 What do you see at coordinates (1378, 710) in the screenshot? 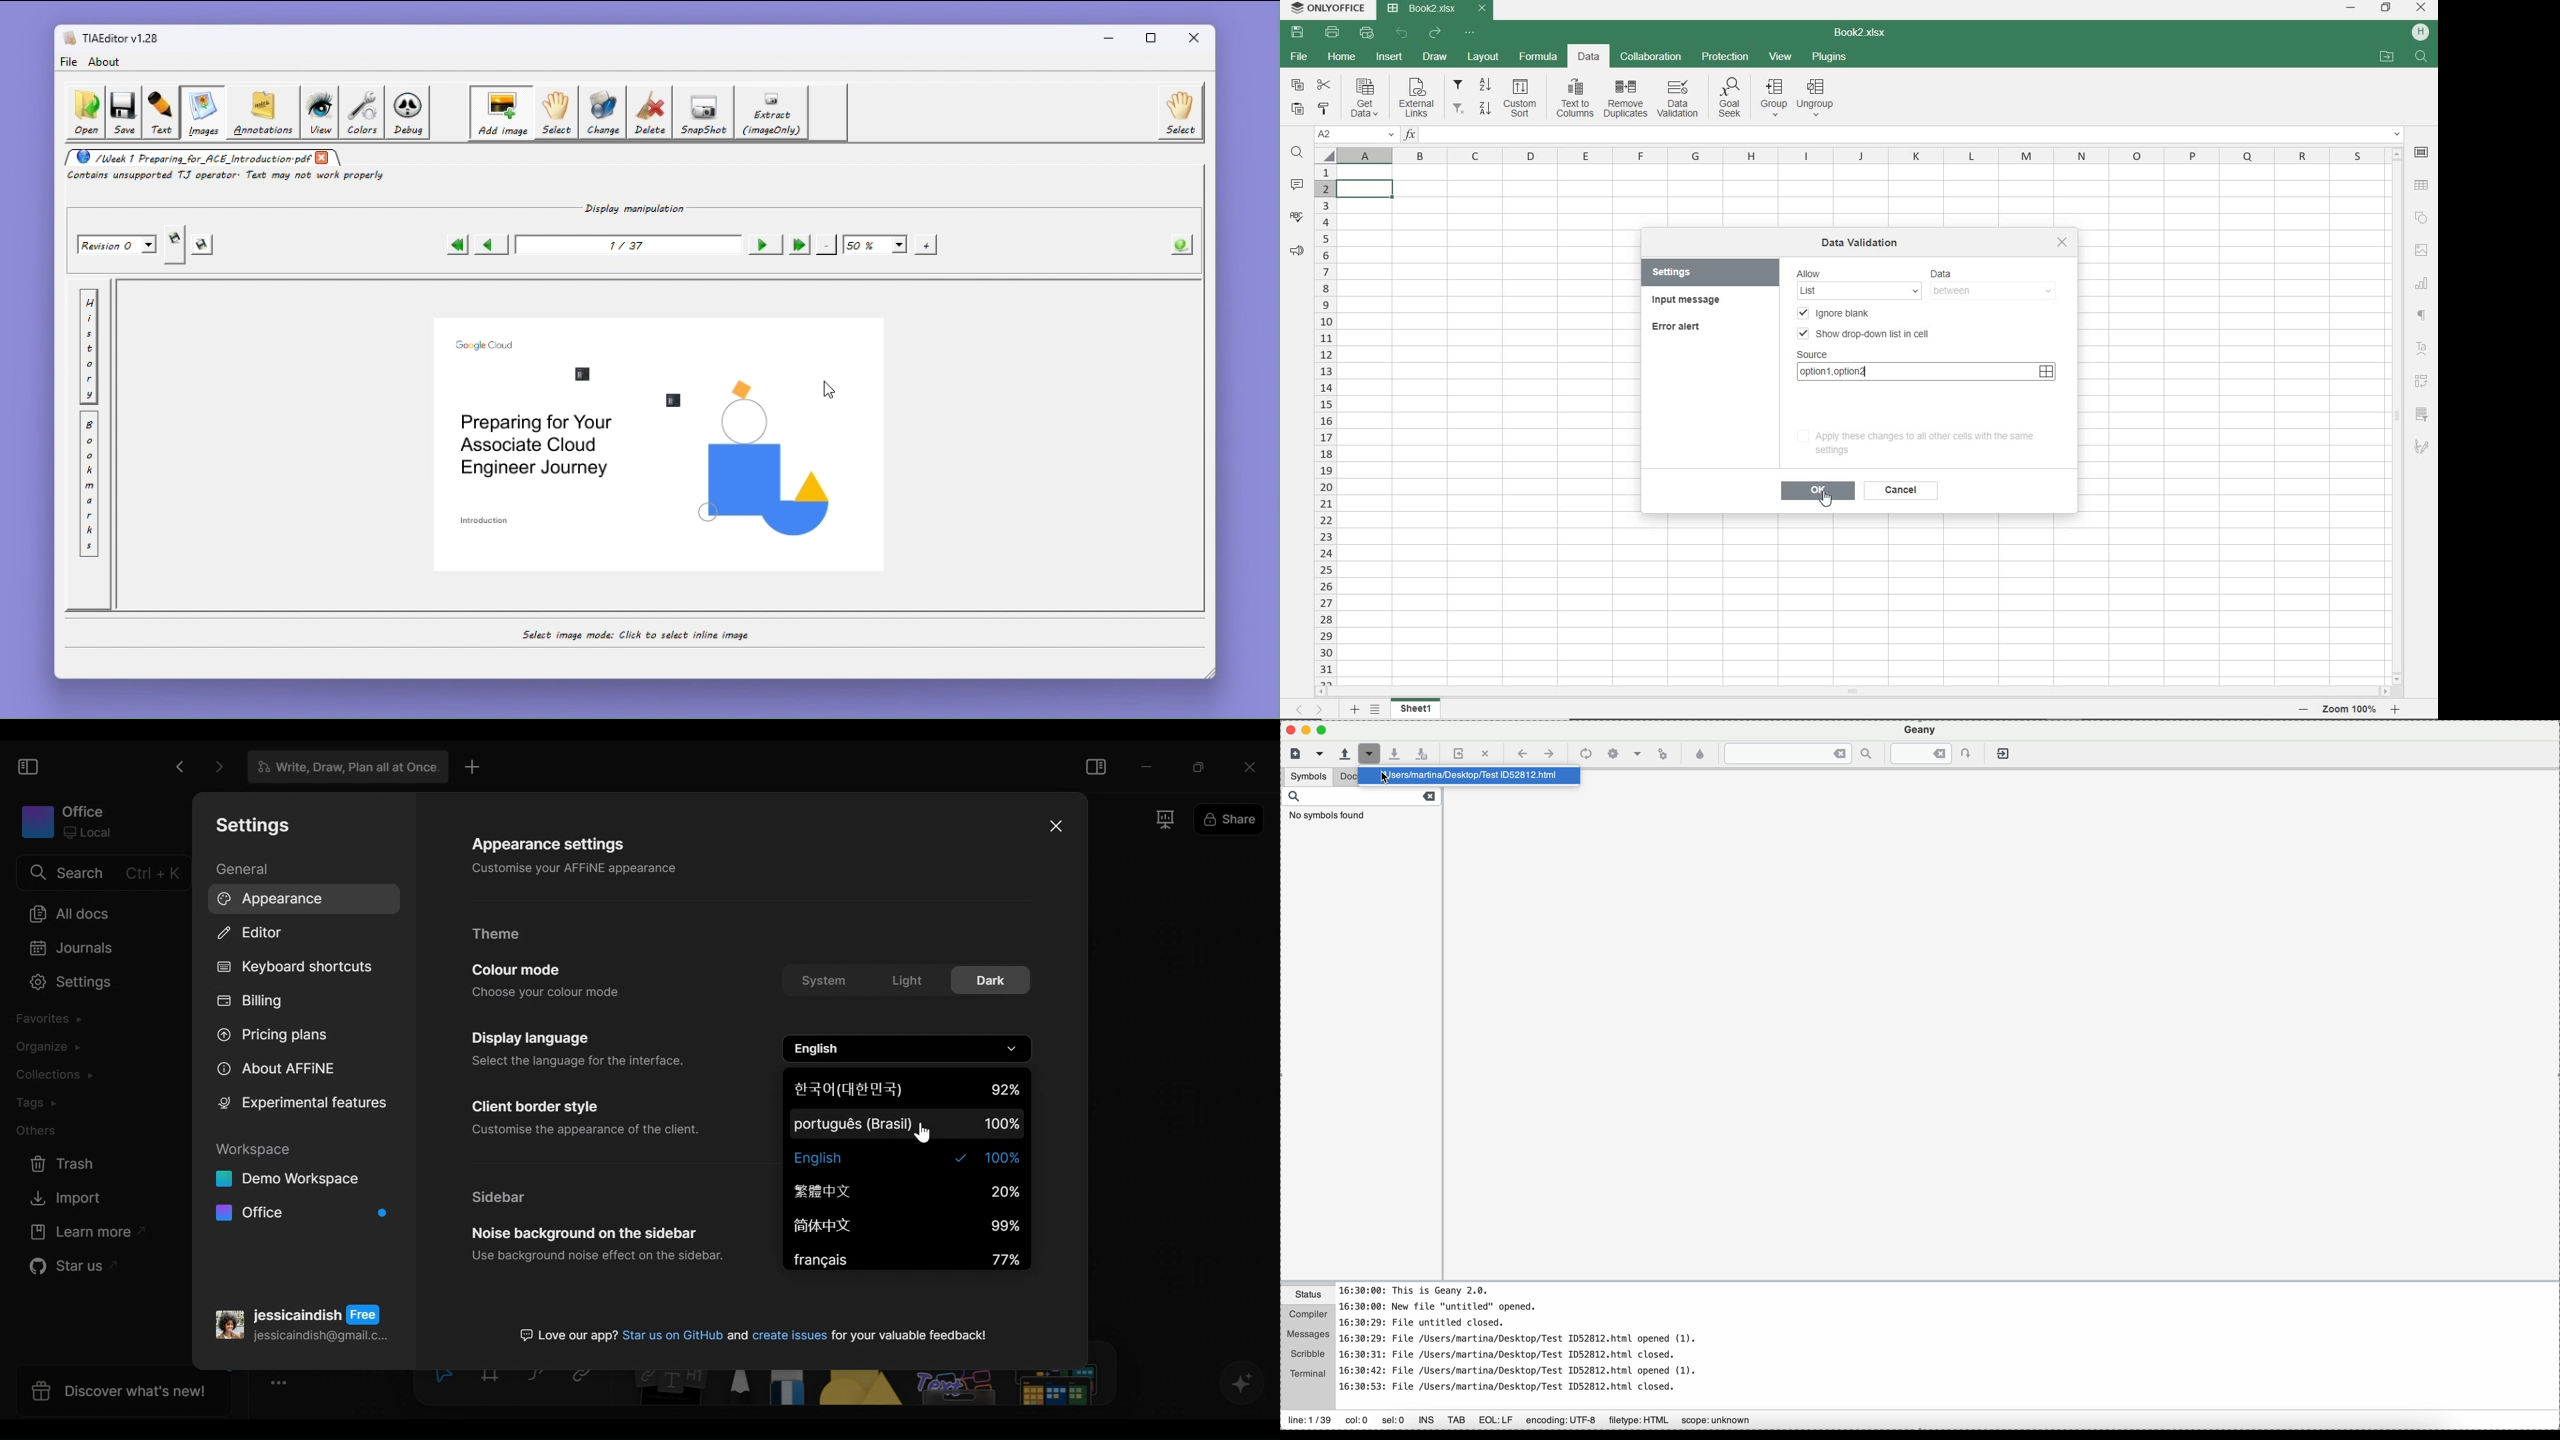
I see `LIST OF SHEETS` at bounding box center [1378, 710].